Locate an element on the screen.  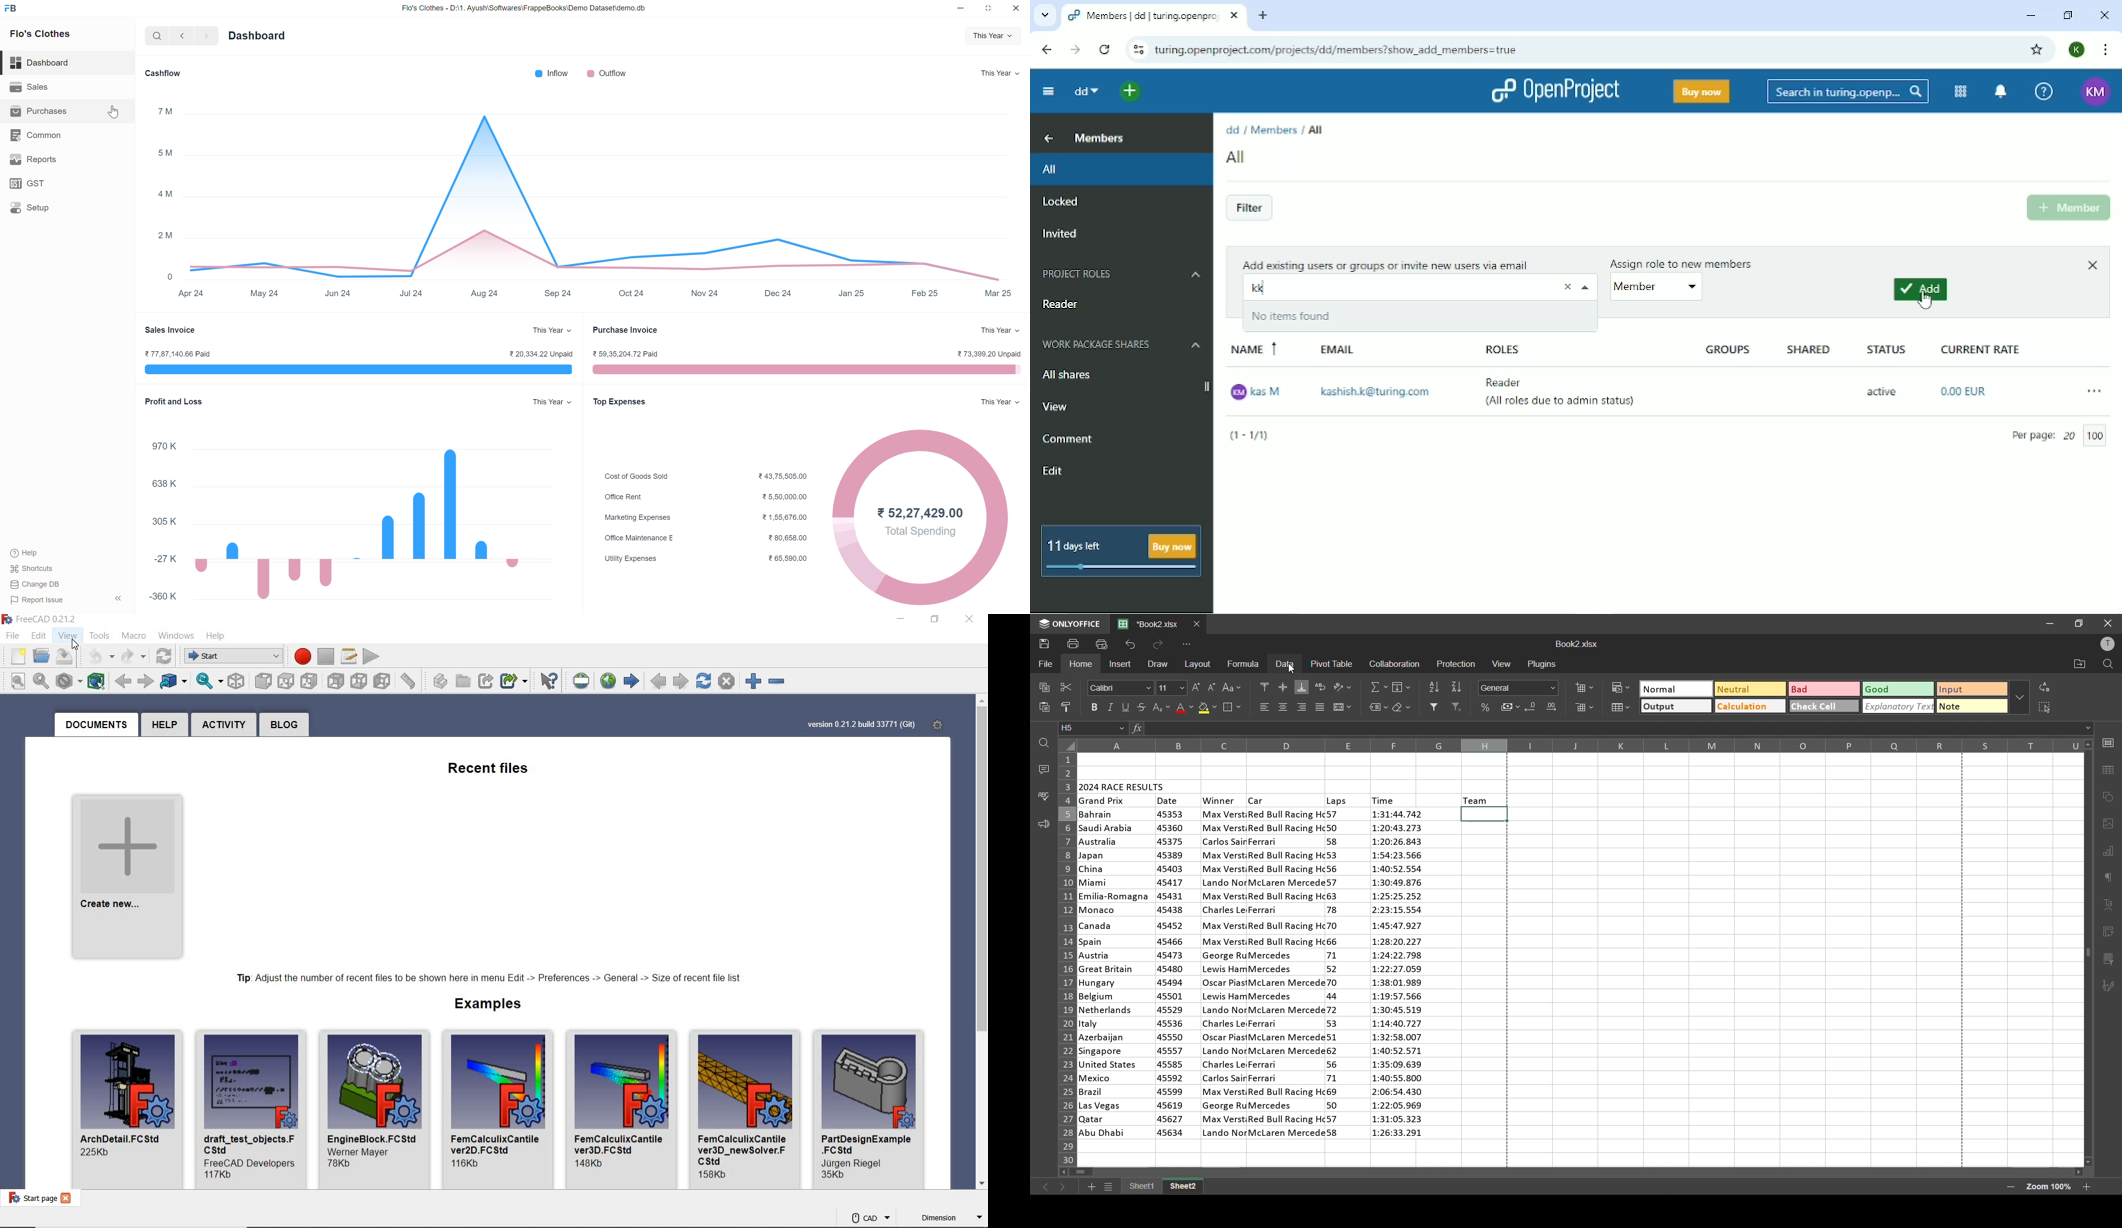
cursor is located at coordinates (1292, 671).